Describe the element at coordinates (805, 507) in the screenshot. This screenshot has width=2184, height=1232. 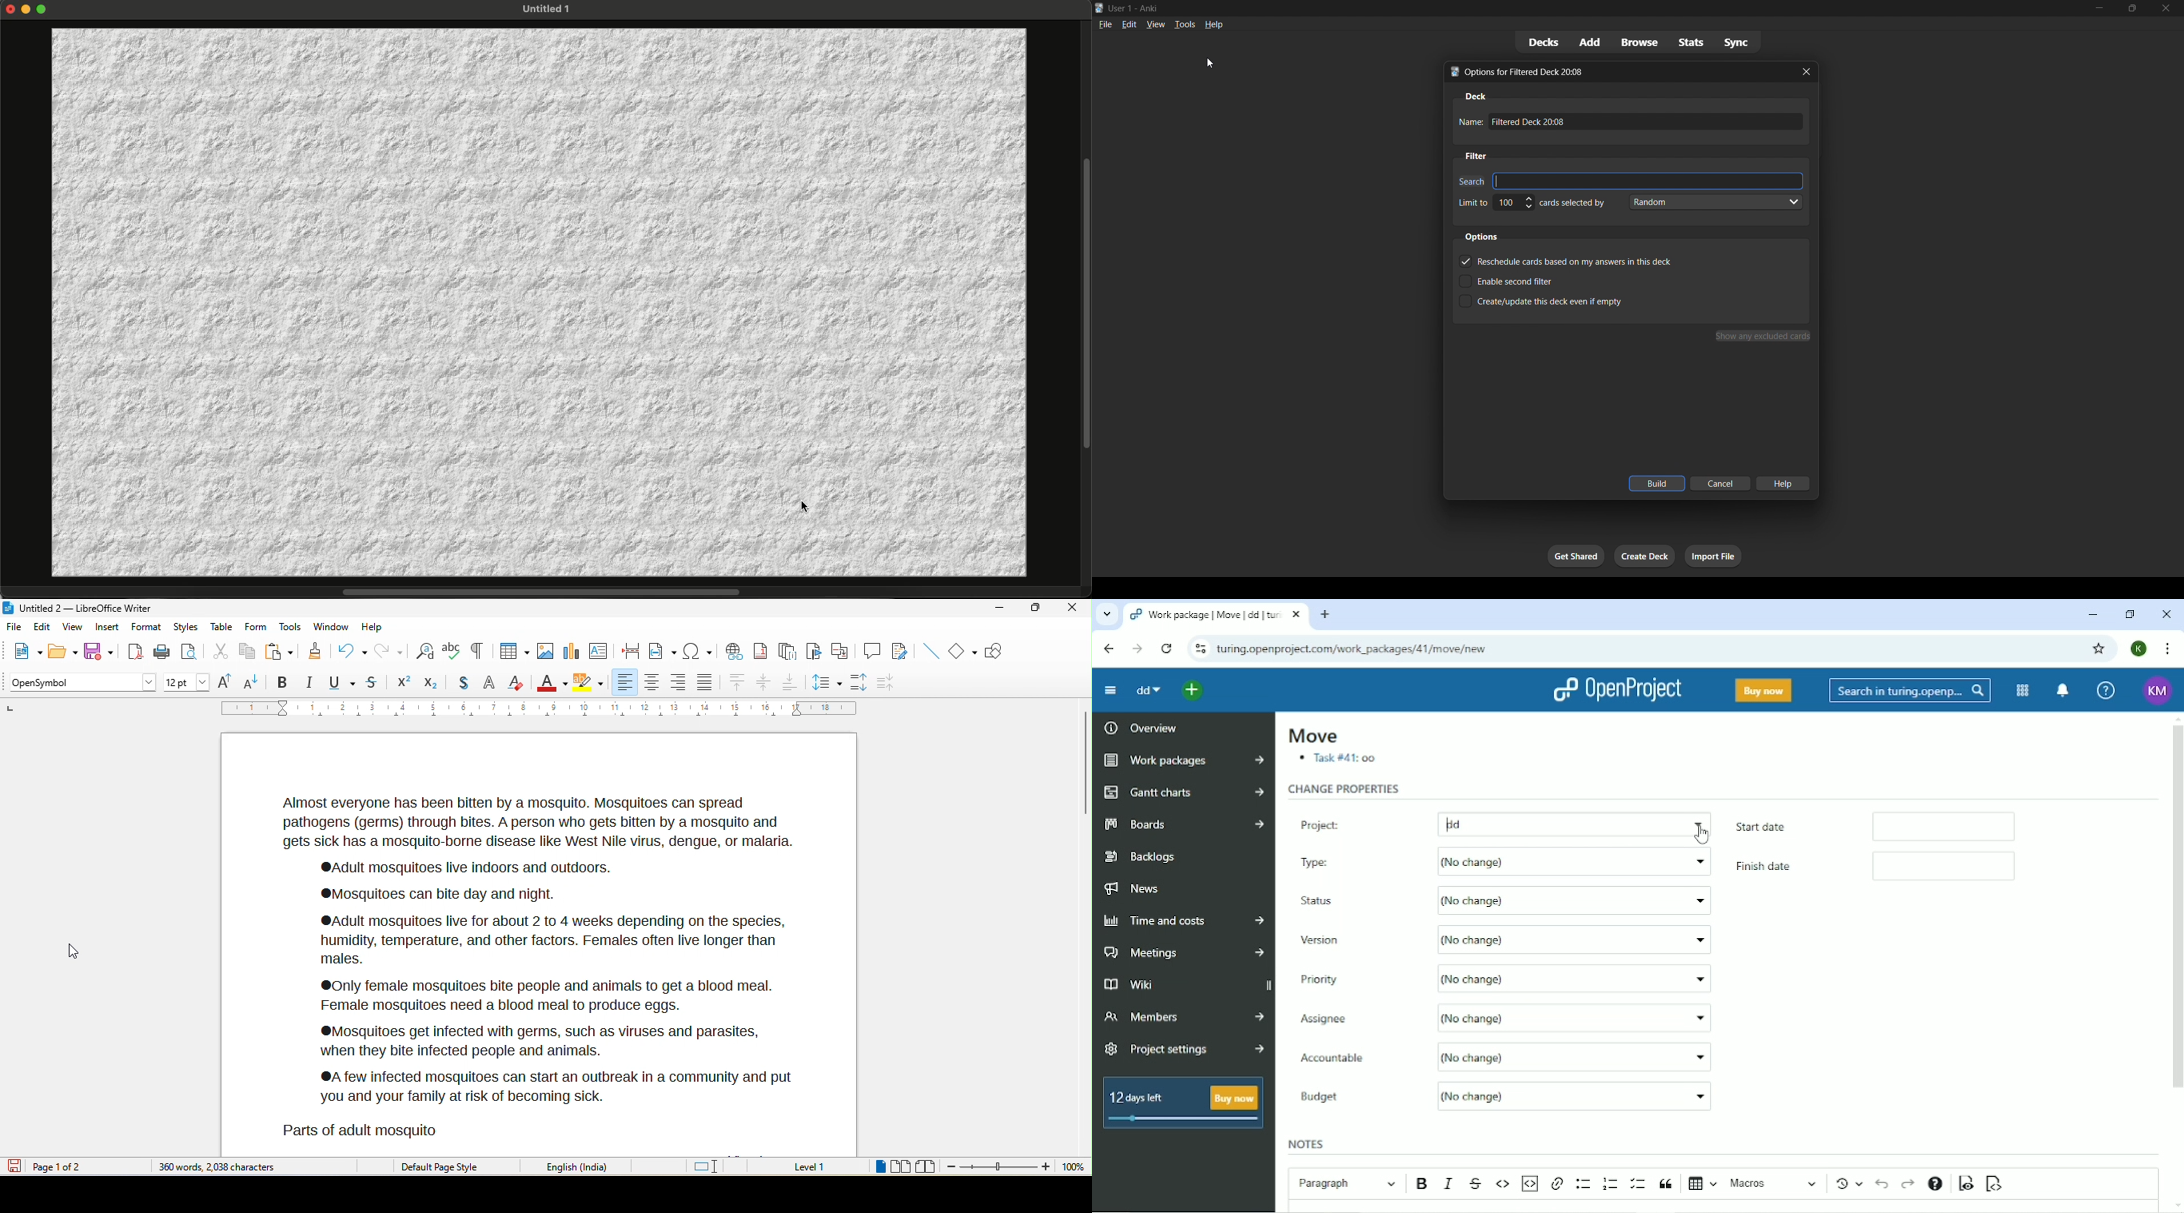
I see `cursor` at that location.